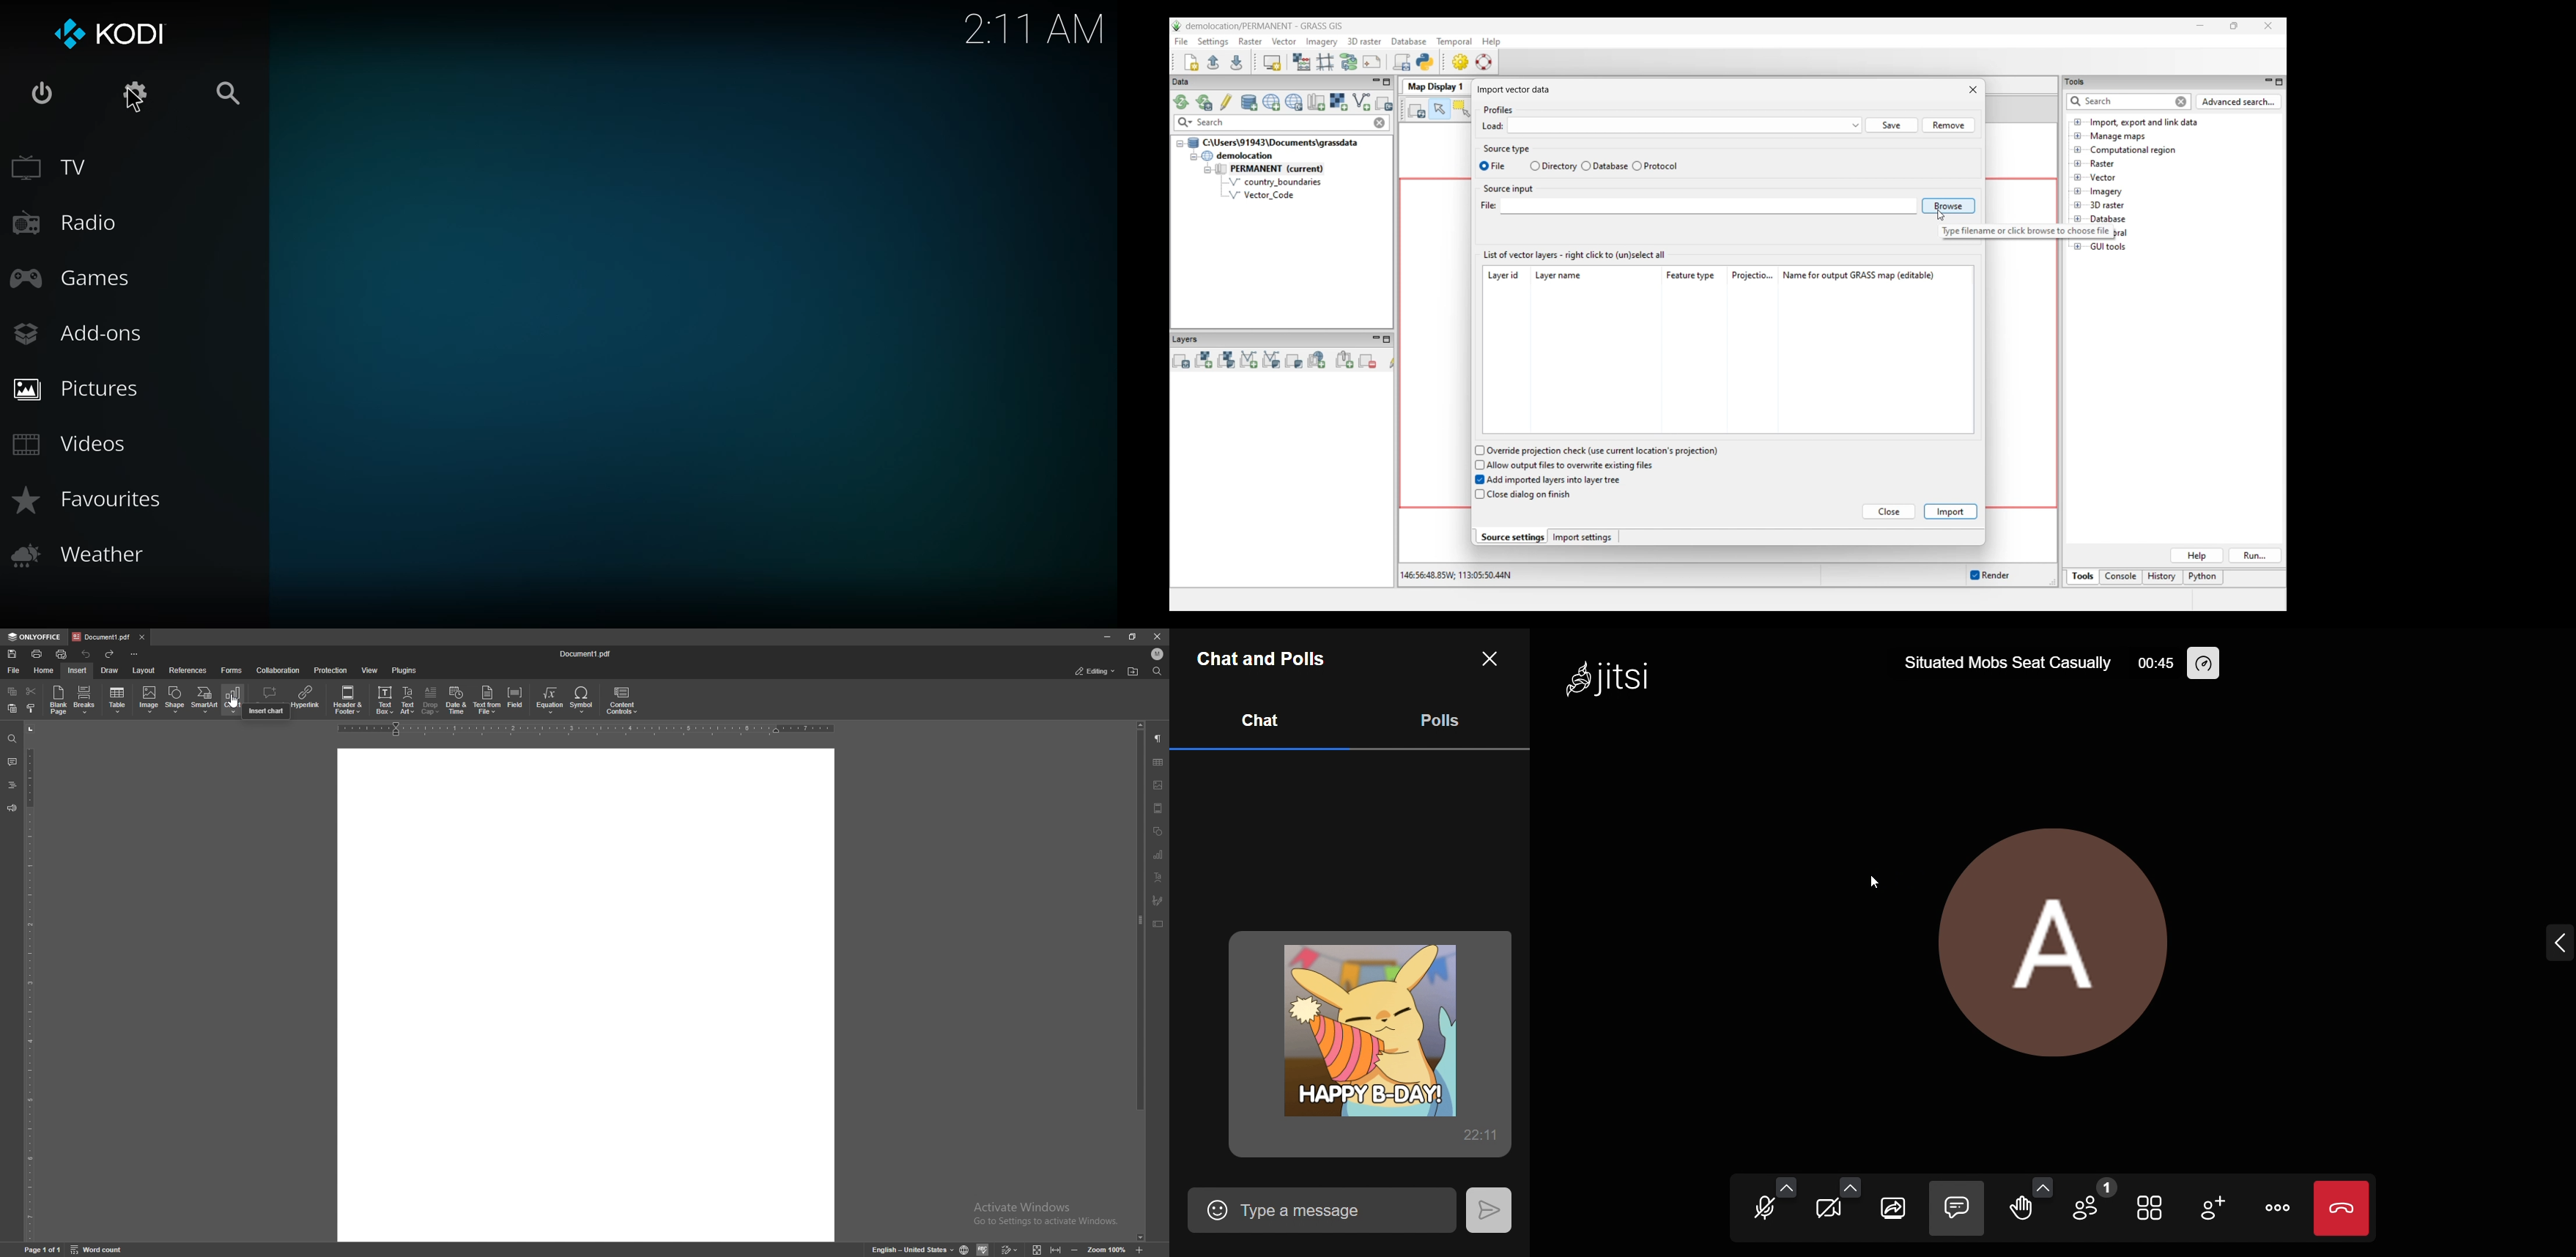 Image resolution: width=2576 pixels, height=1260 pixels. What do you see at coordinates (102, 636) in the screenshot?
I see `tab` at bounding box center [102, 636].